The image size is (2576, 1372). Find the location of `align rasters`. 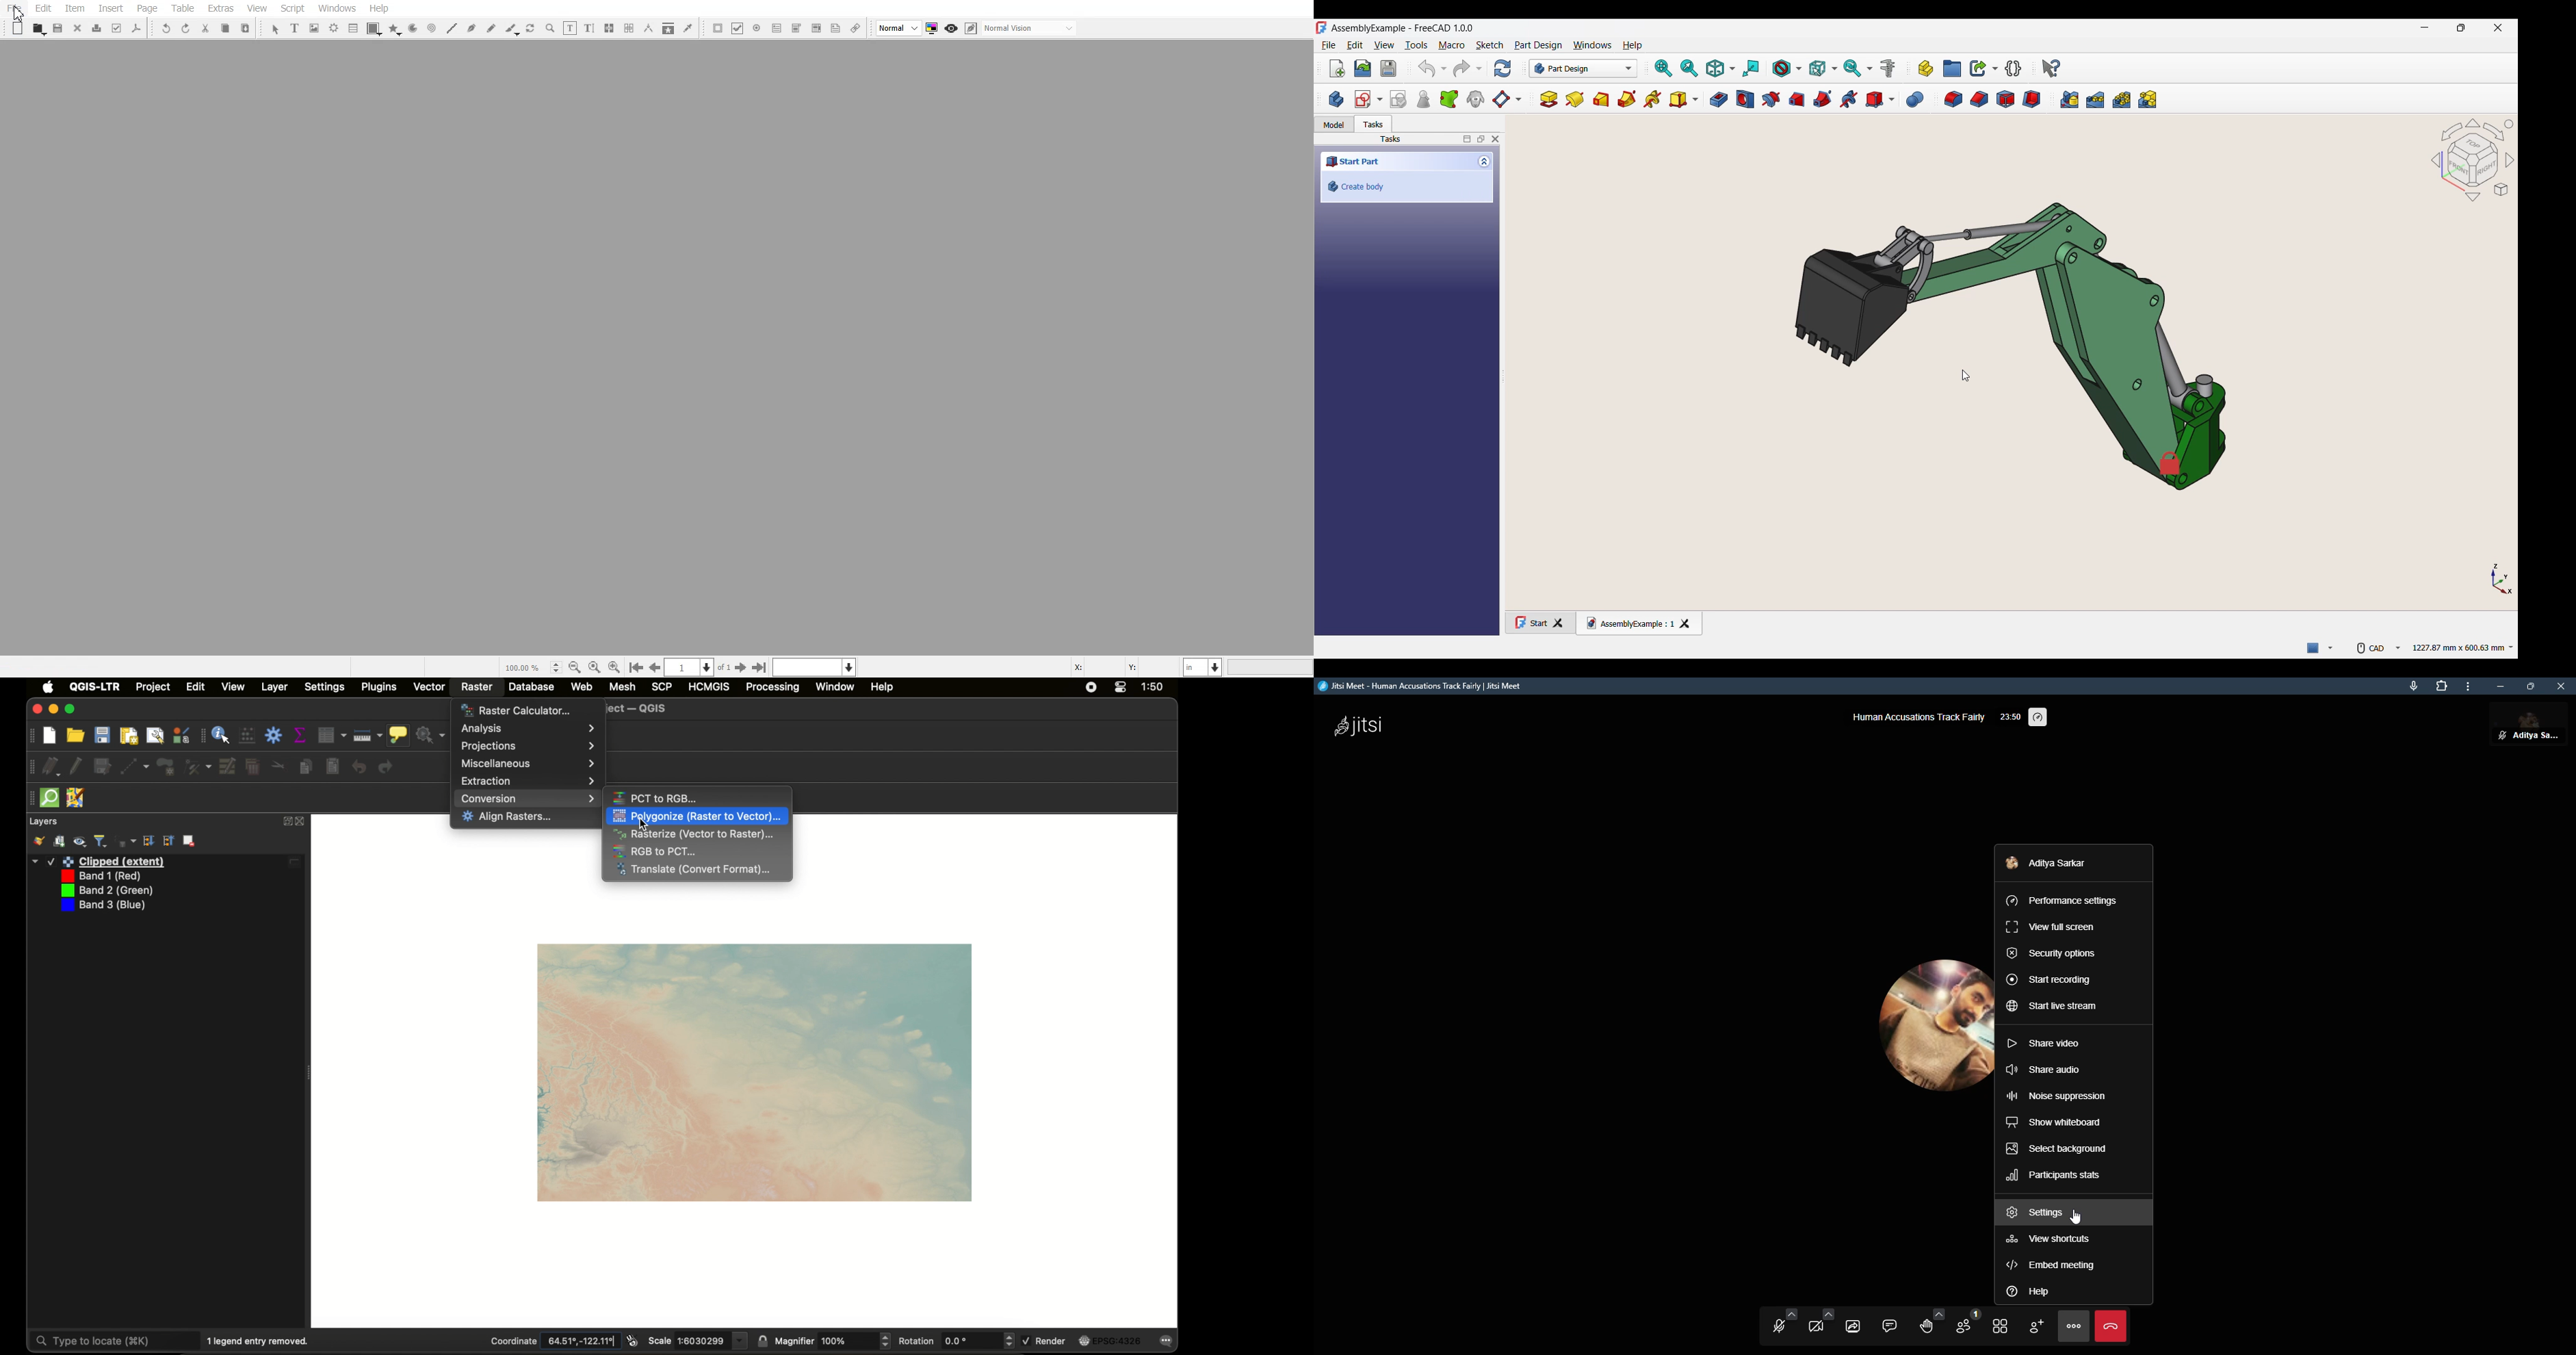

align rasters is located at coordinates (507, 817).